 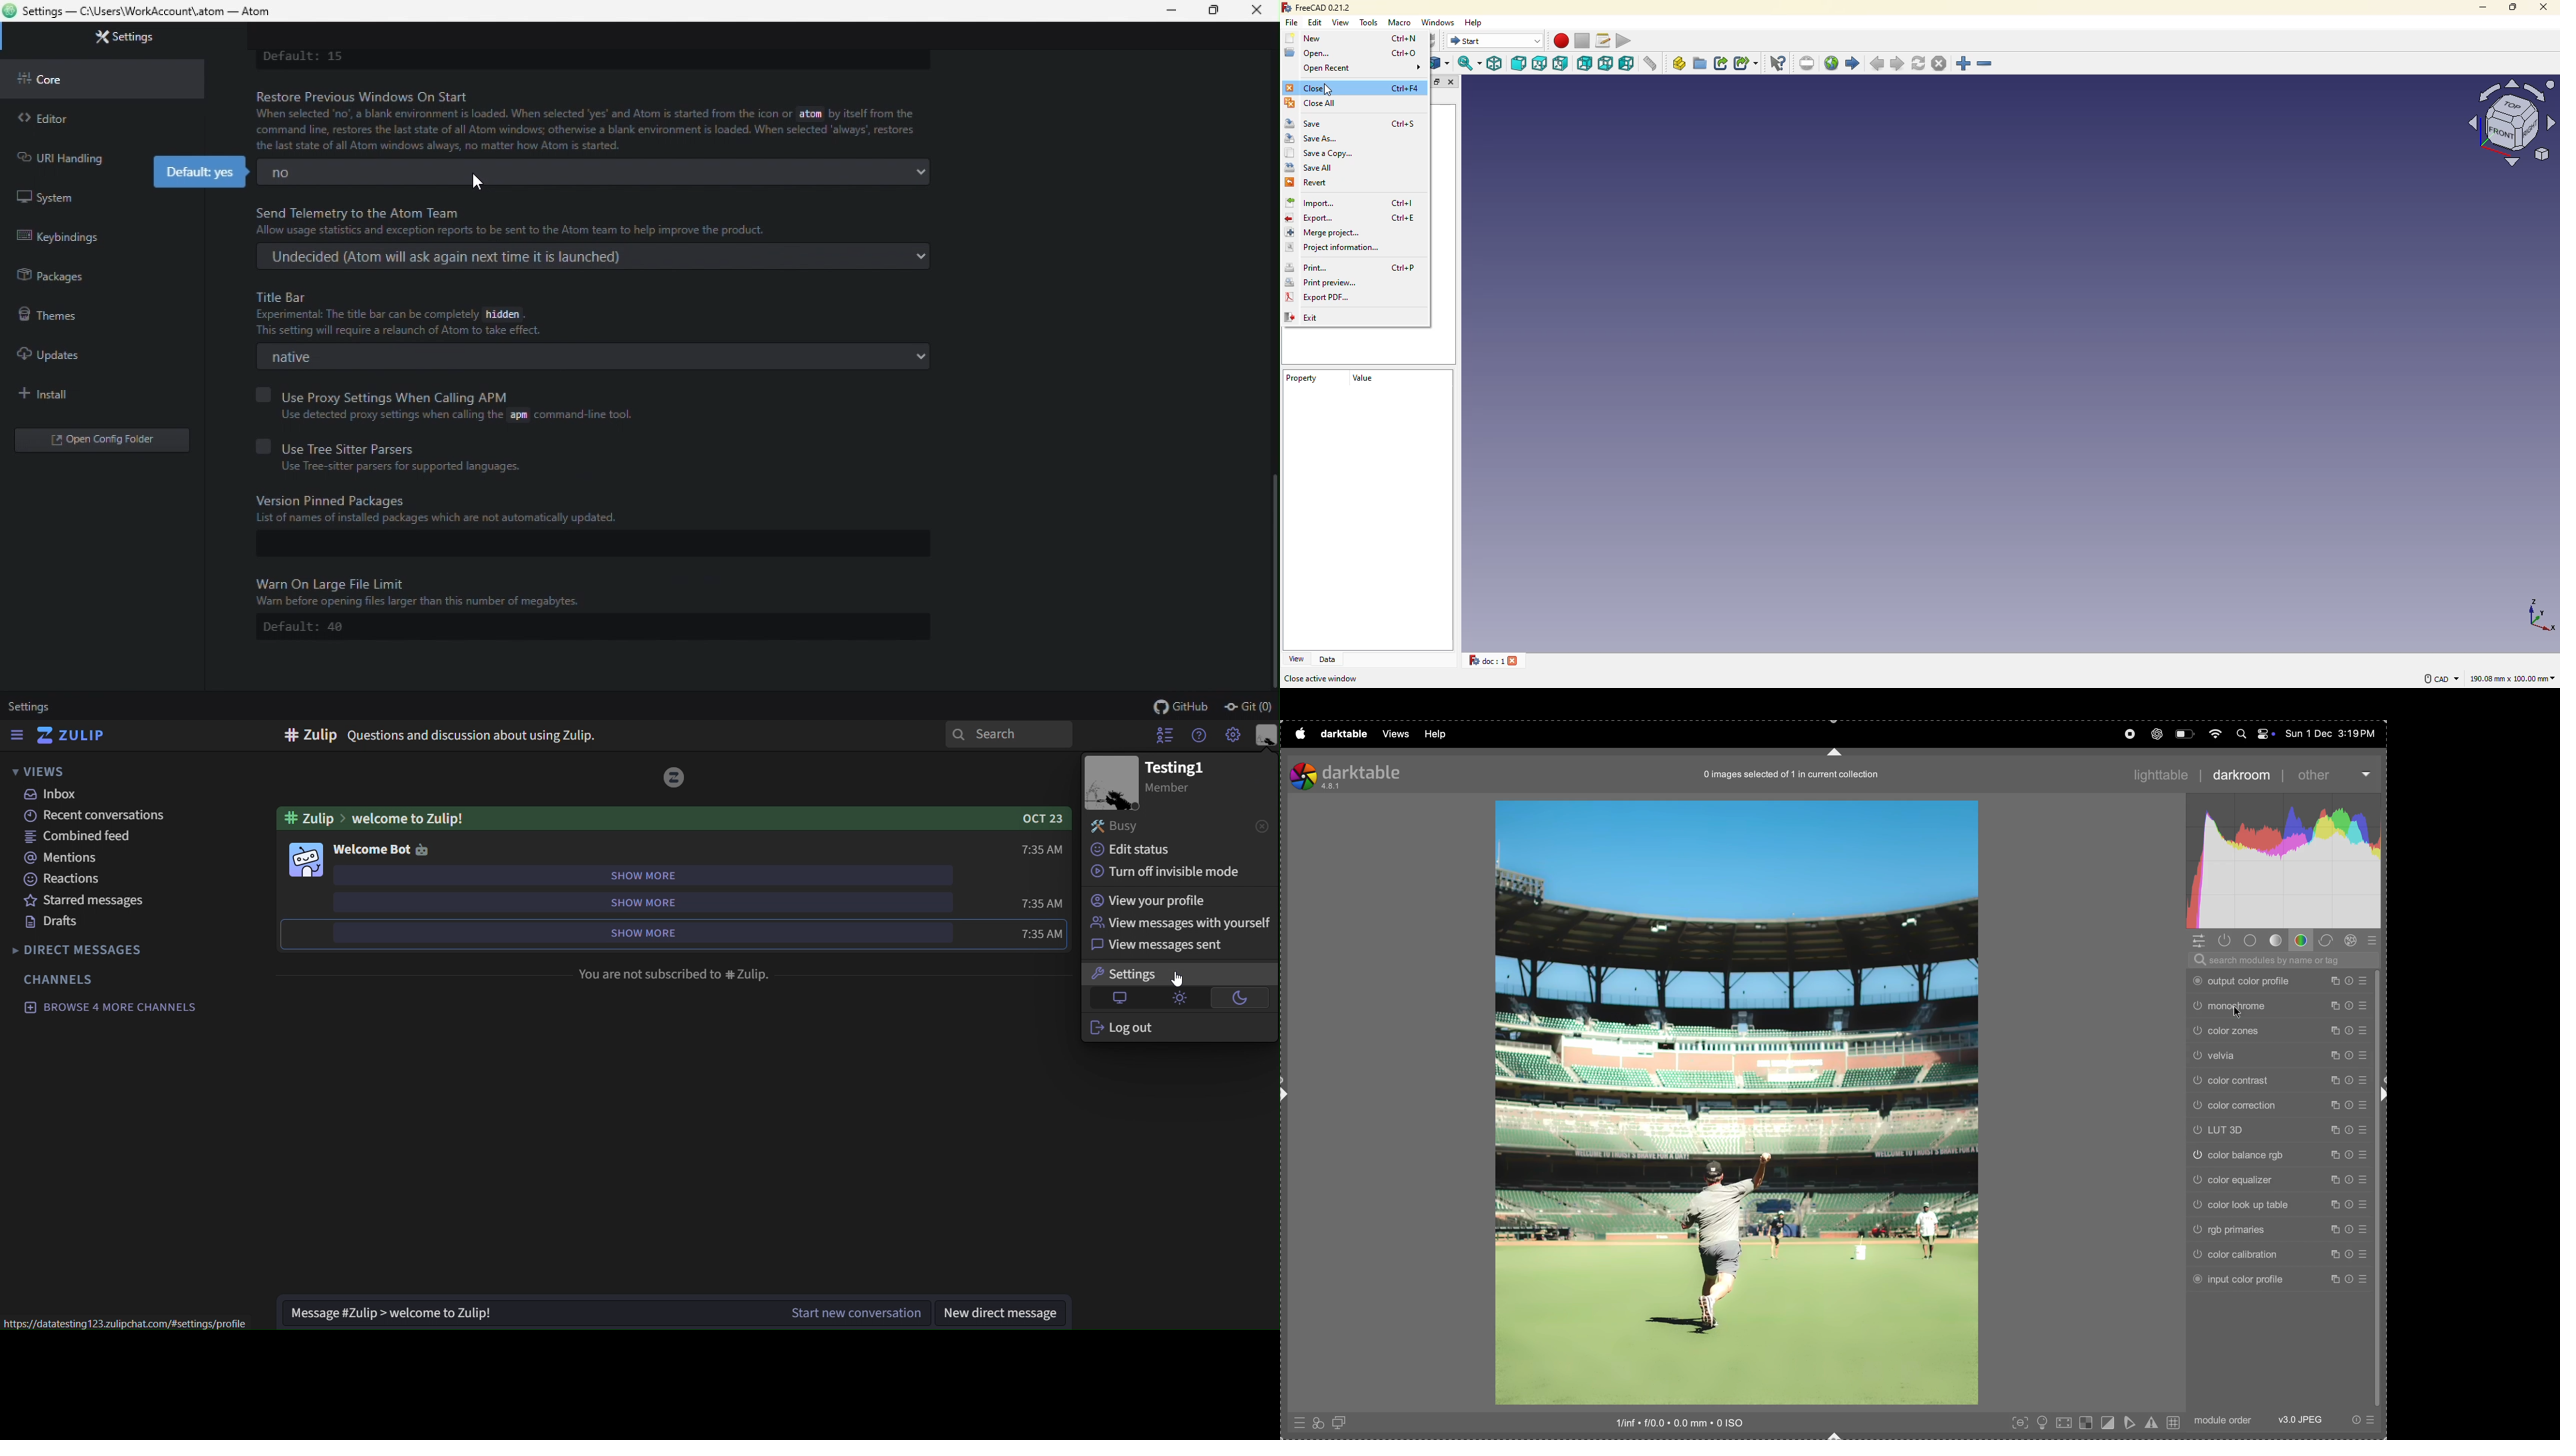 What do you see at coordinates (1318, 7) in the screenshot?
I see `freecad` at bounding box center [1318, 7].